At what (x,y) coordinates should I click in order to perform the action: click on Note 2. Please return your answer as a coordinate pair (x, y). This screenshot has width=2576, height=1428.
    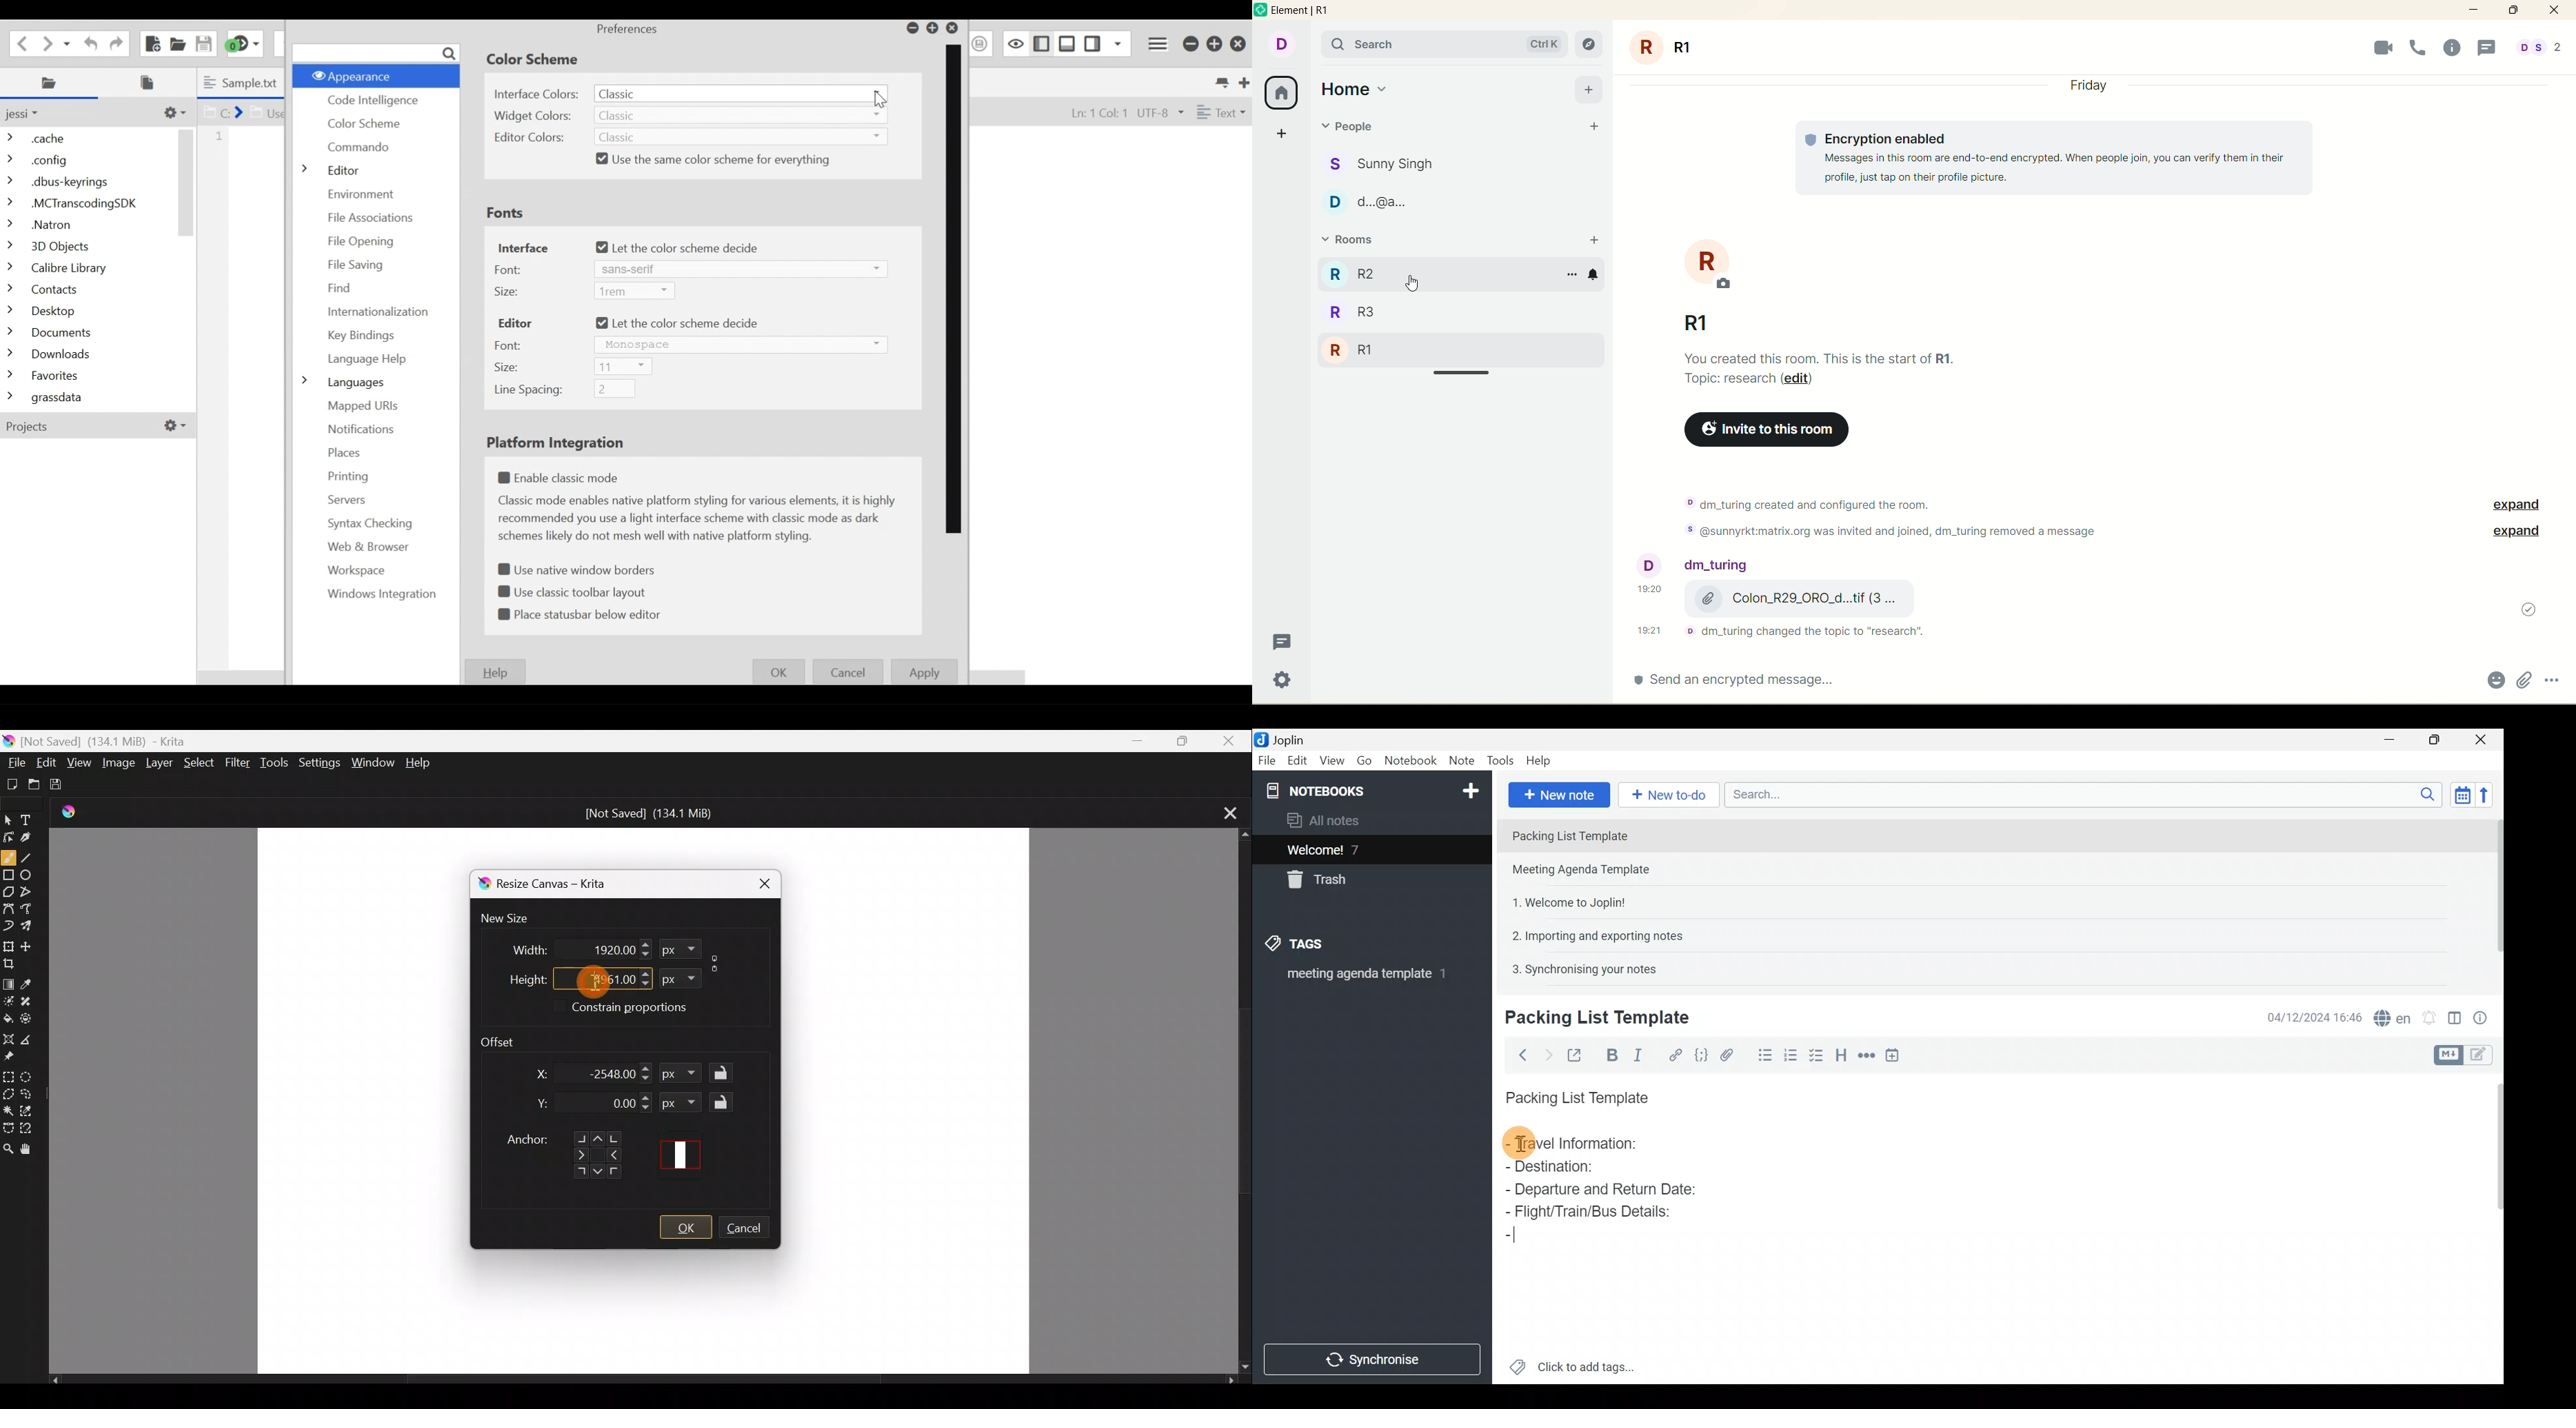
    Looking at the image, I should click on (1594, 871).